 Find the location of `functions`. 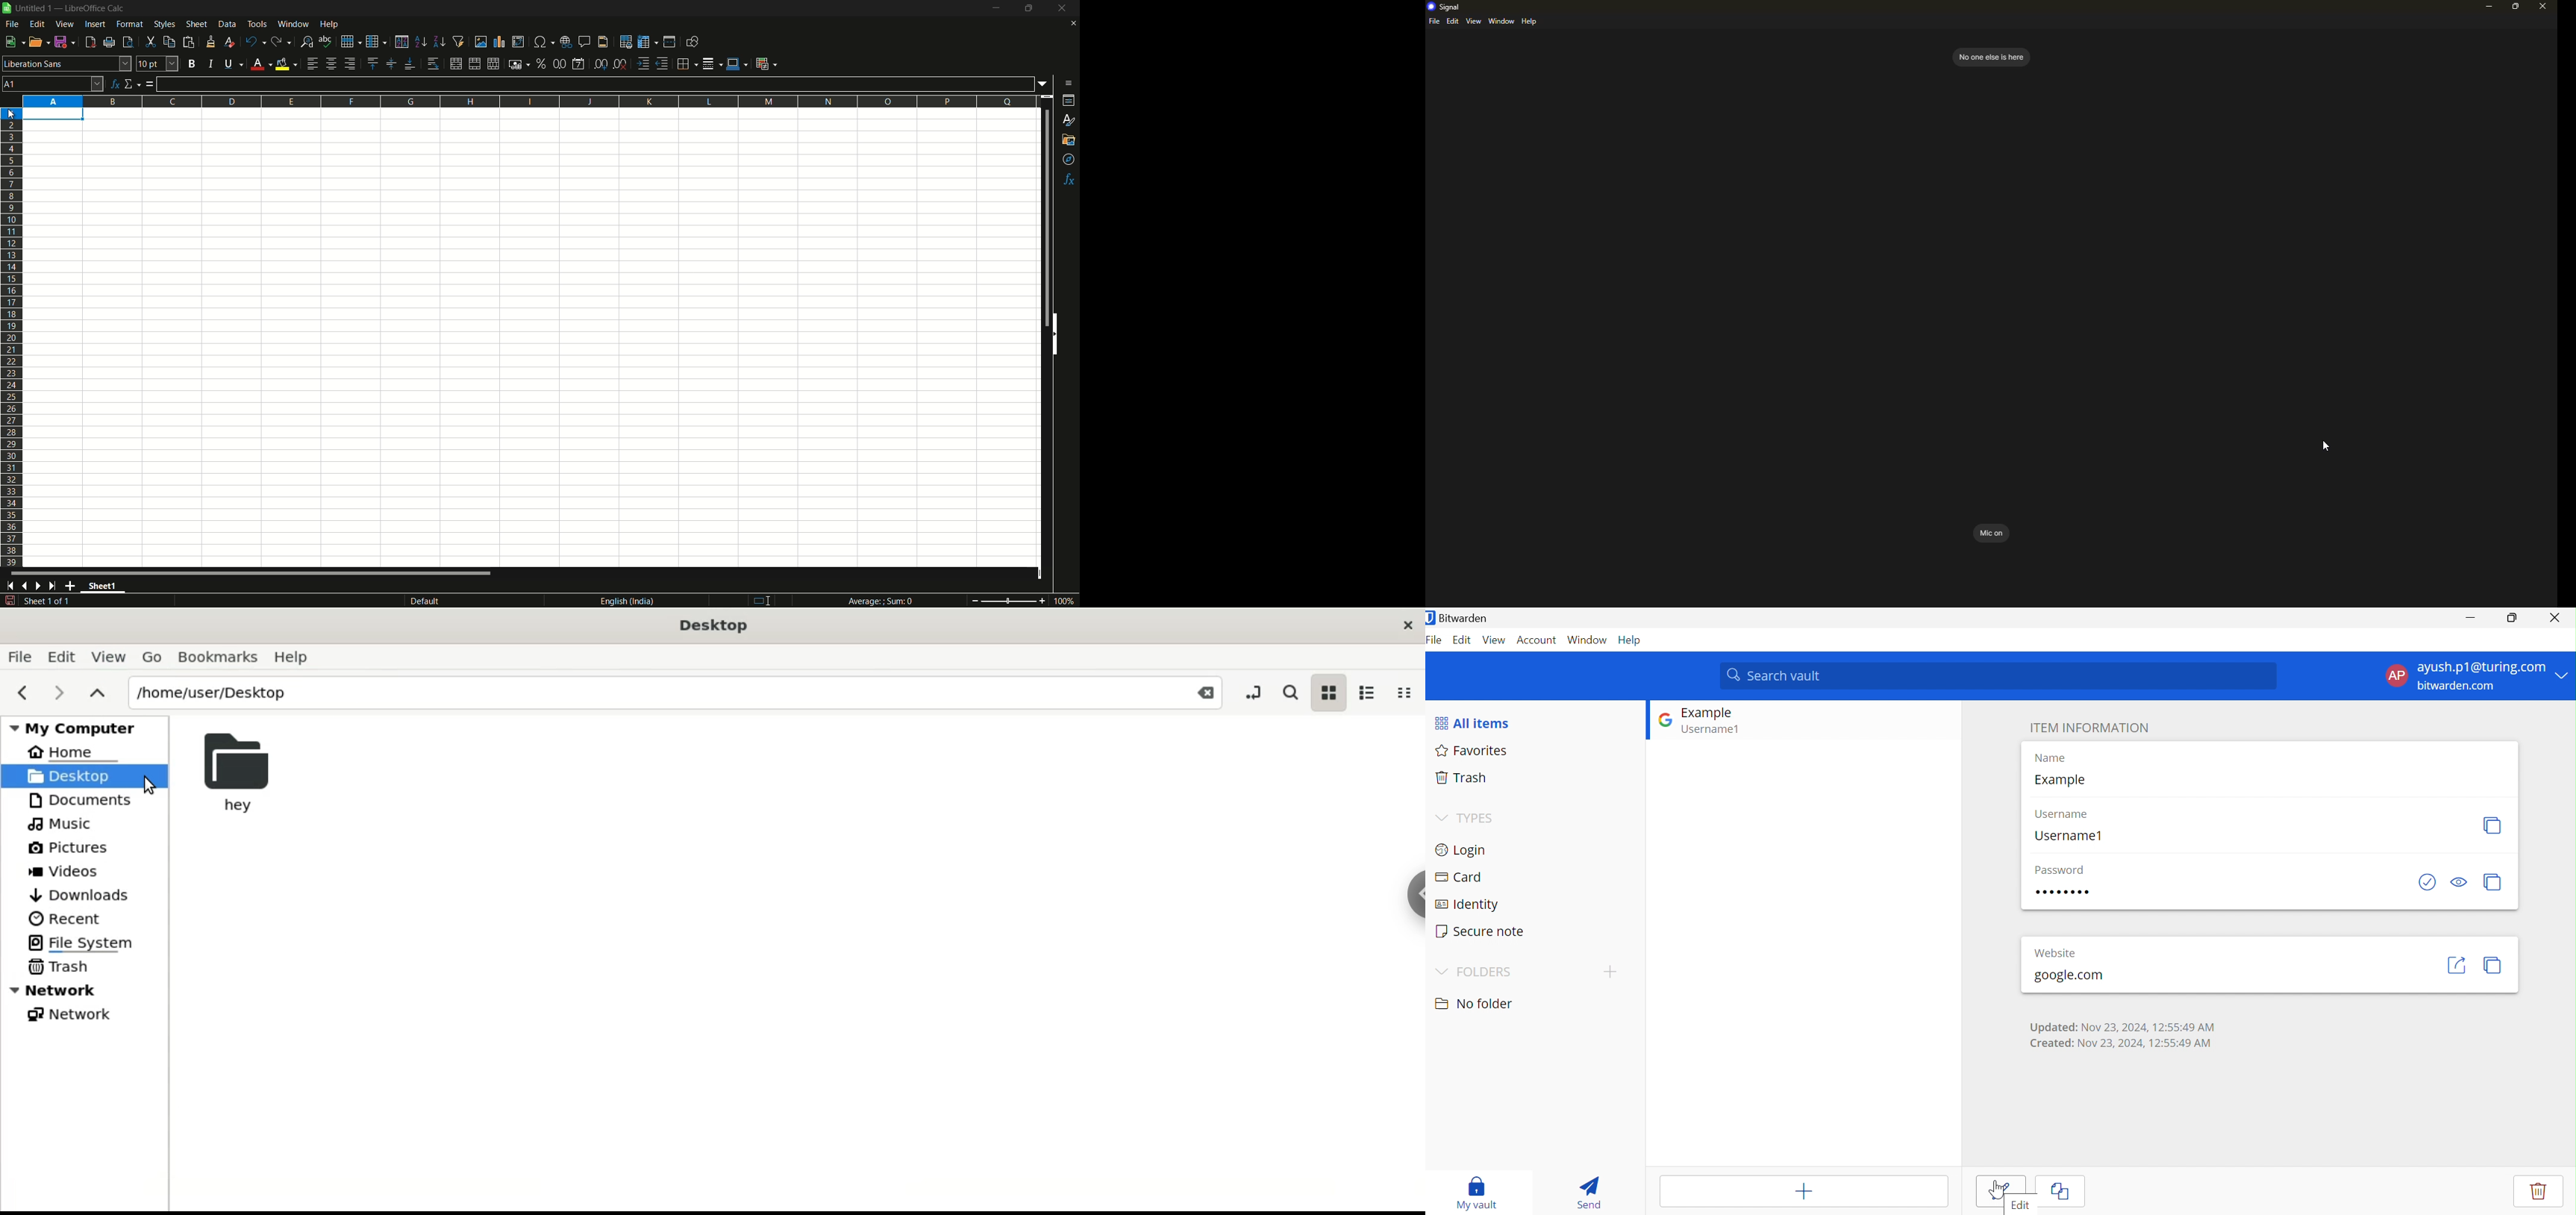

functions is located at coordinates (1070, 179).